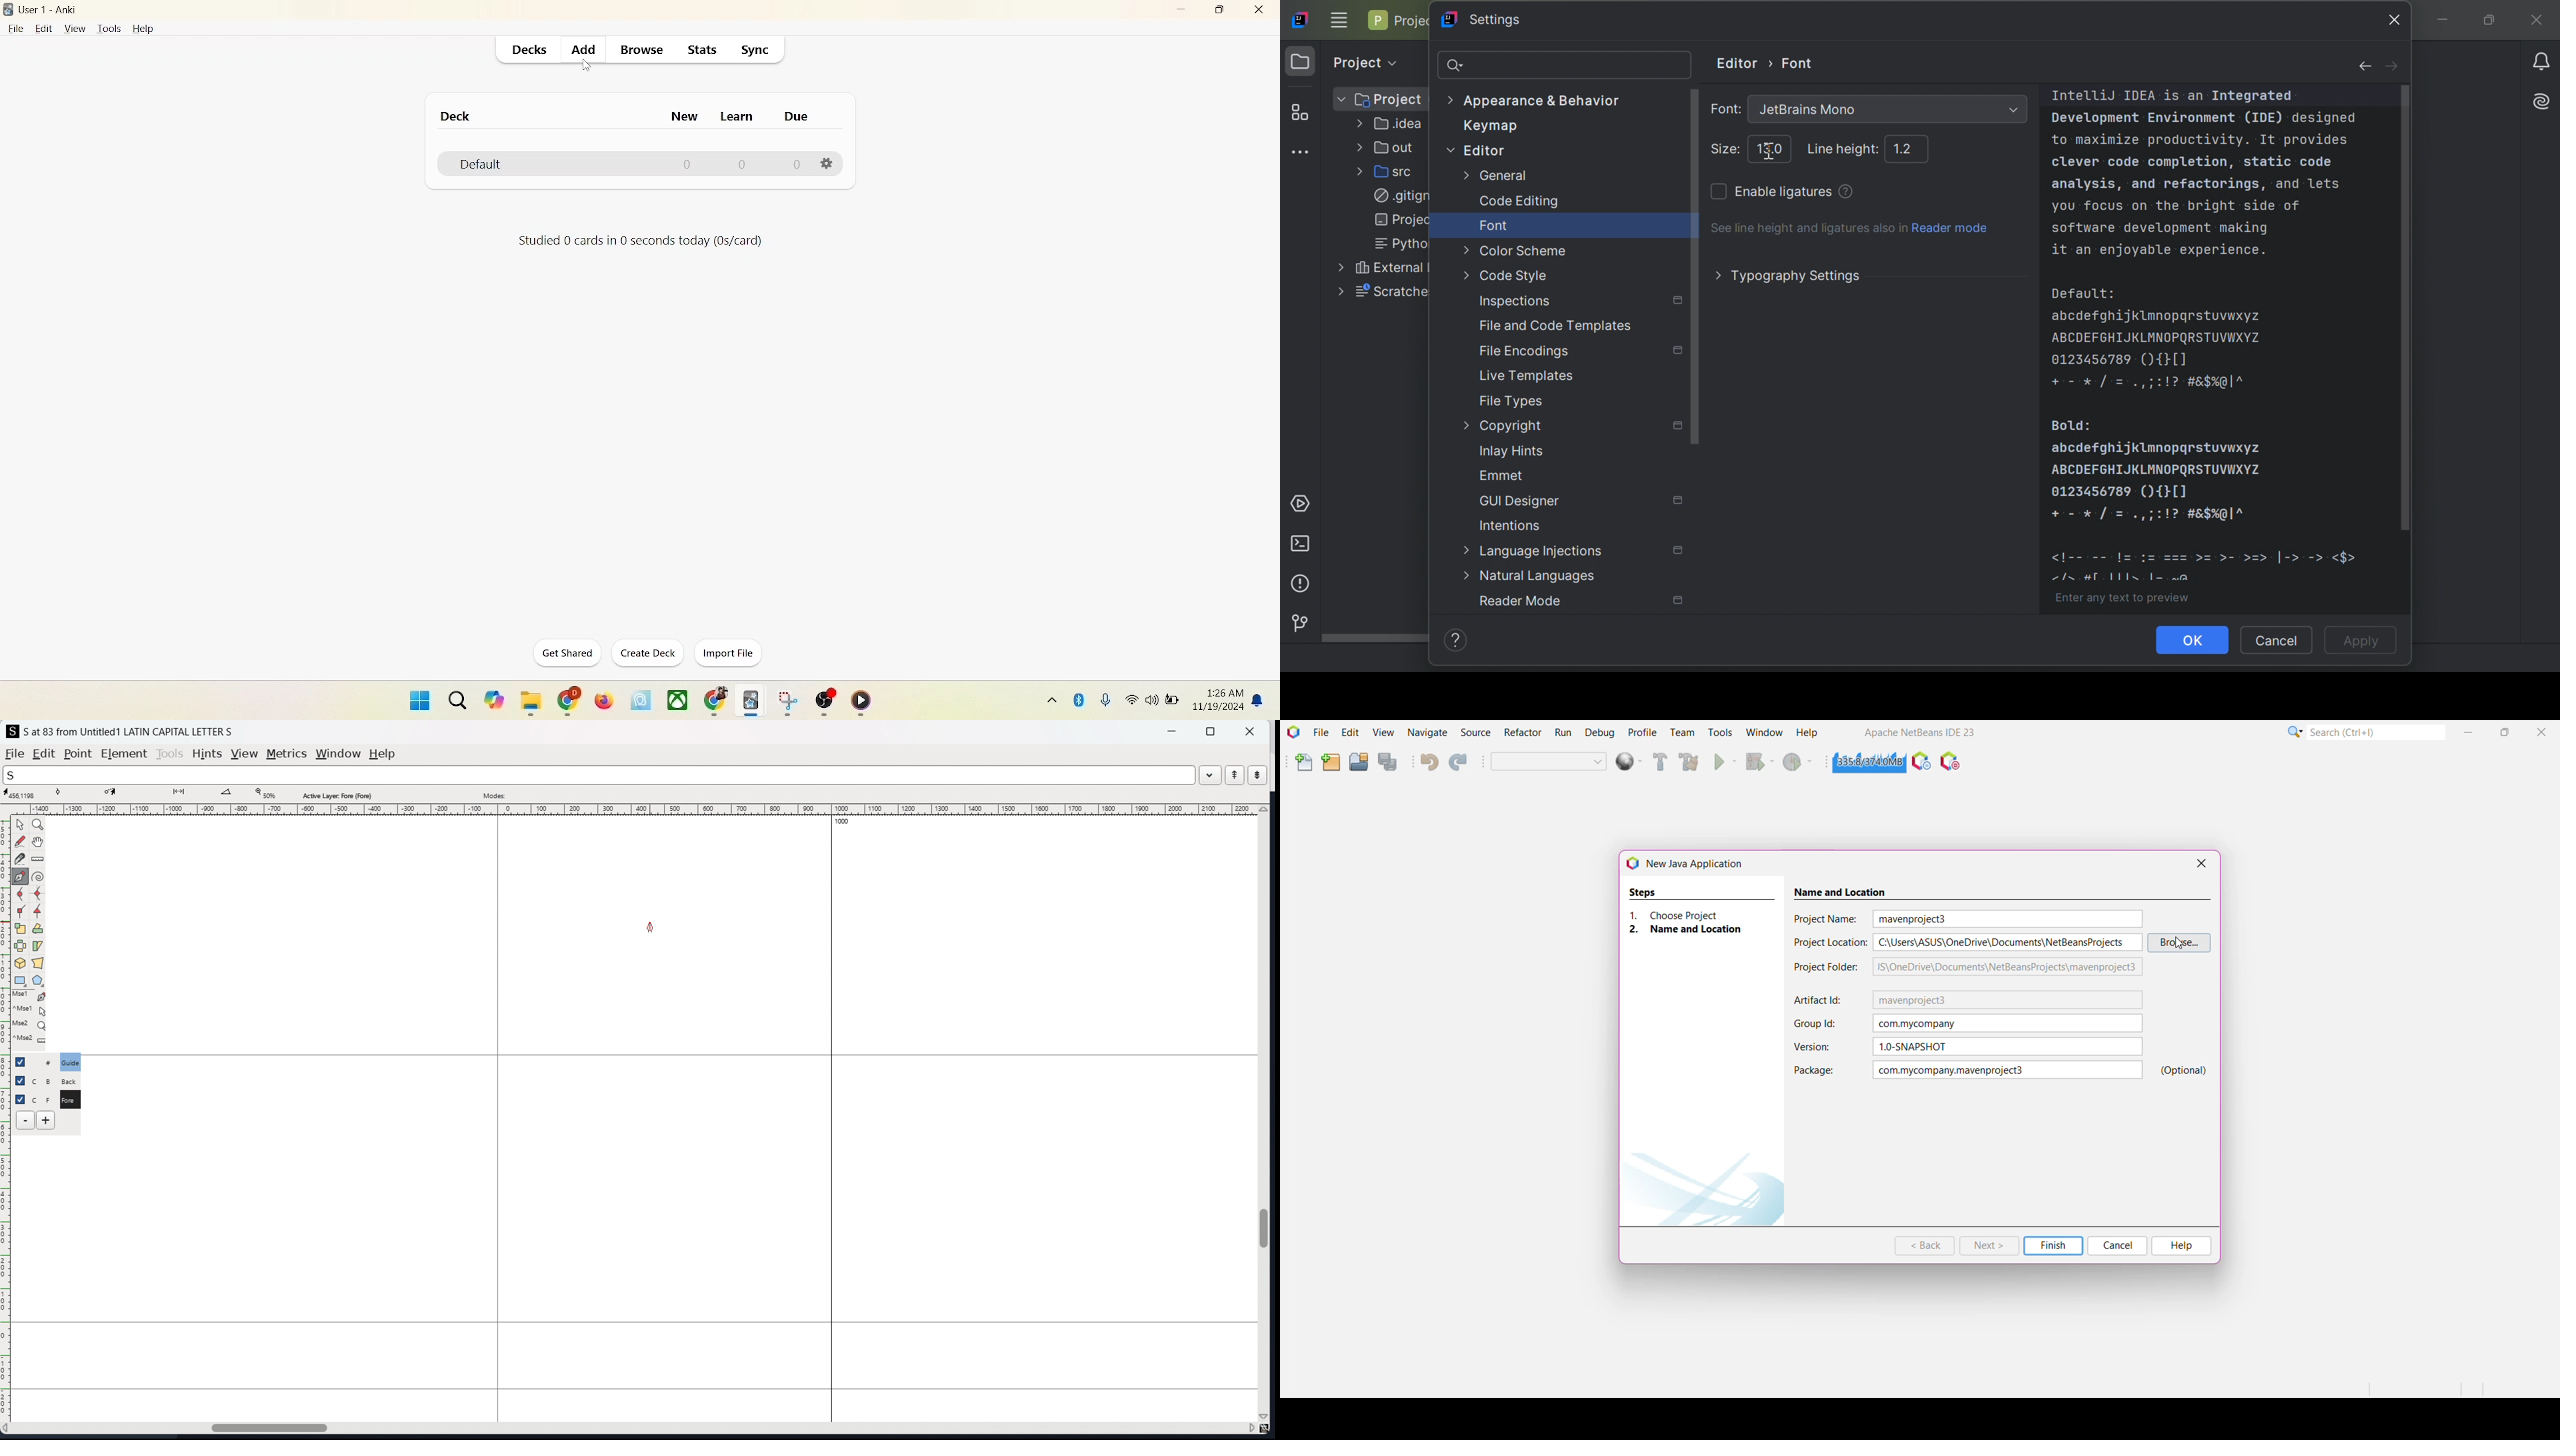  Describe the element at coordinates (1389, 763) in the screenshot. I see `Save All` at that location.